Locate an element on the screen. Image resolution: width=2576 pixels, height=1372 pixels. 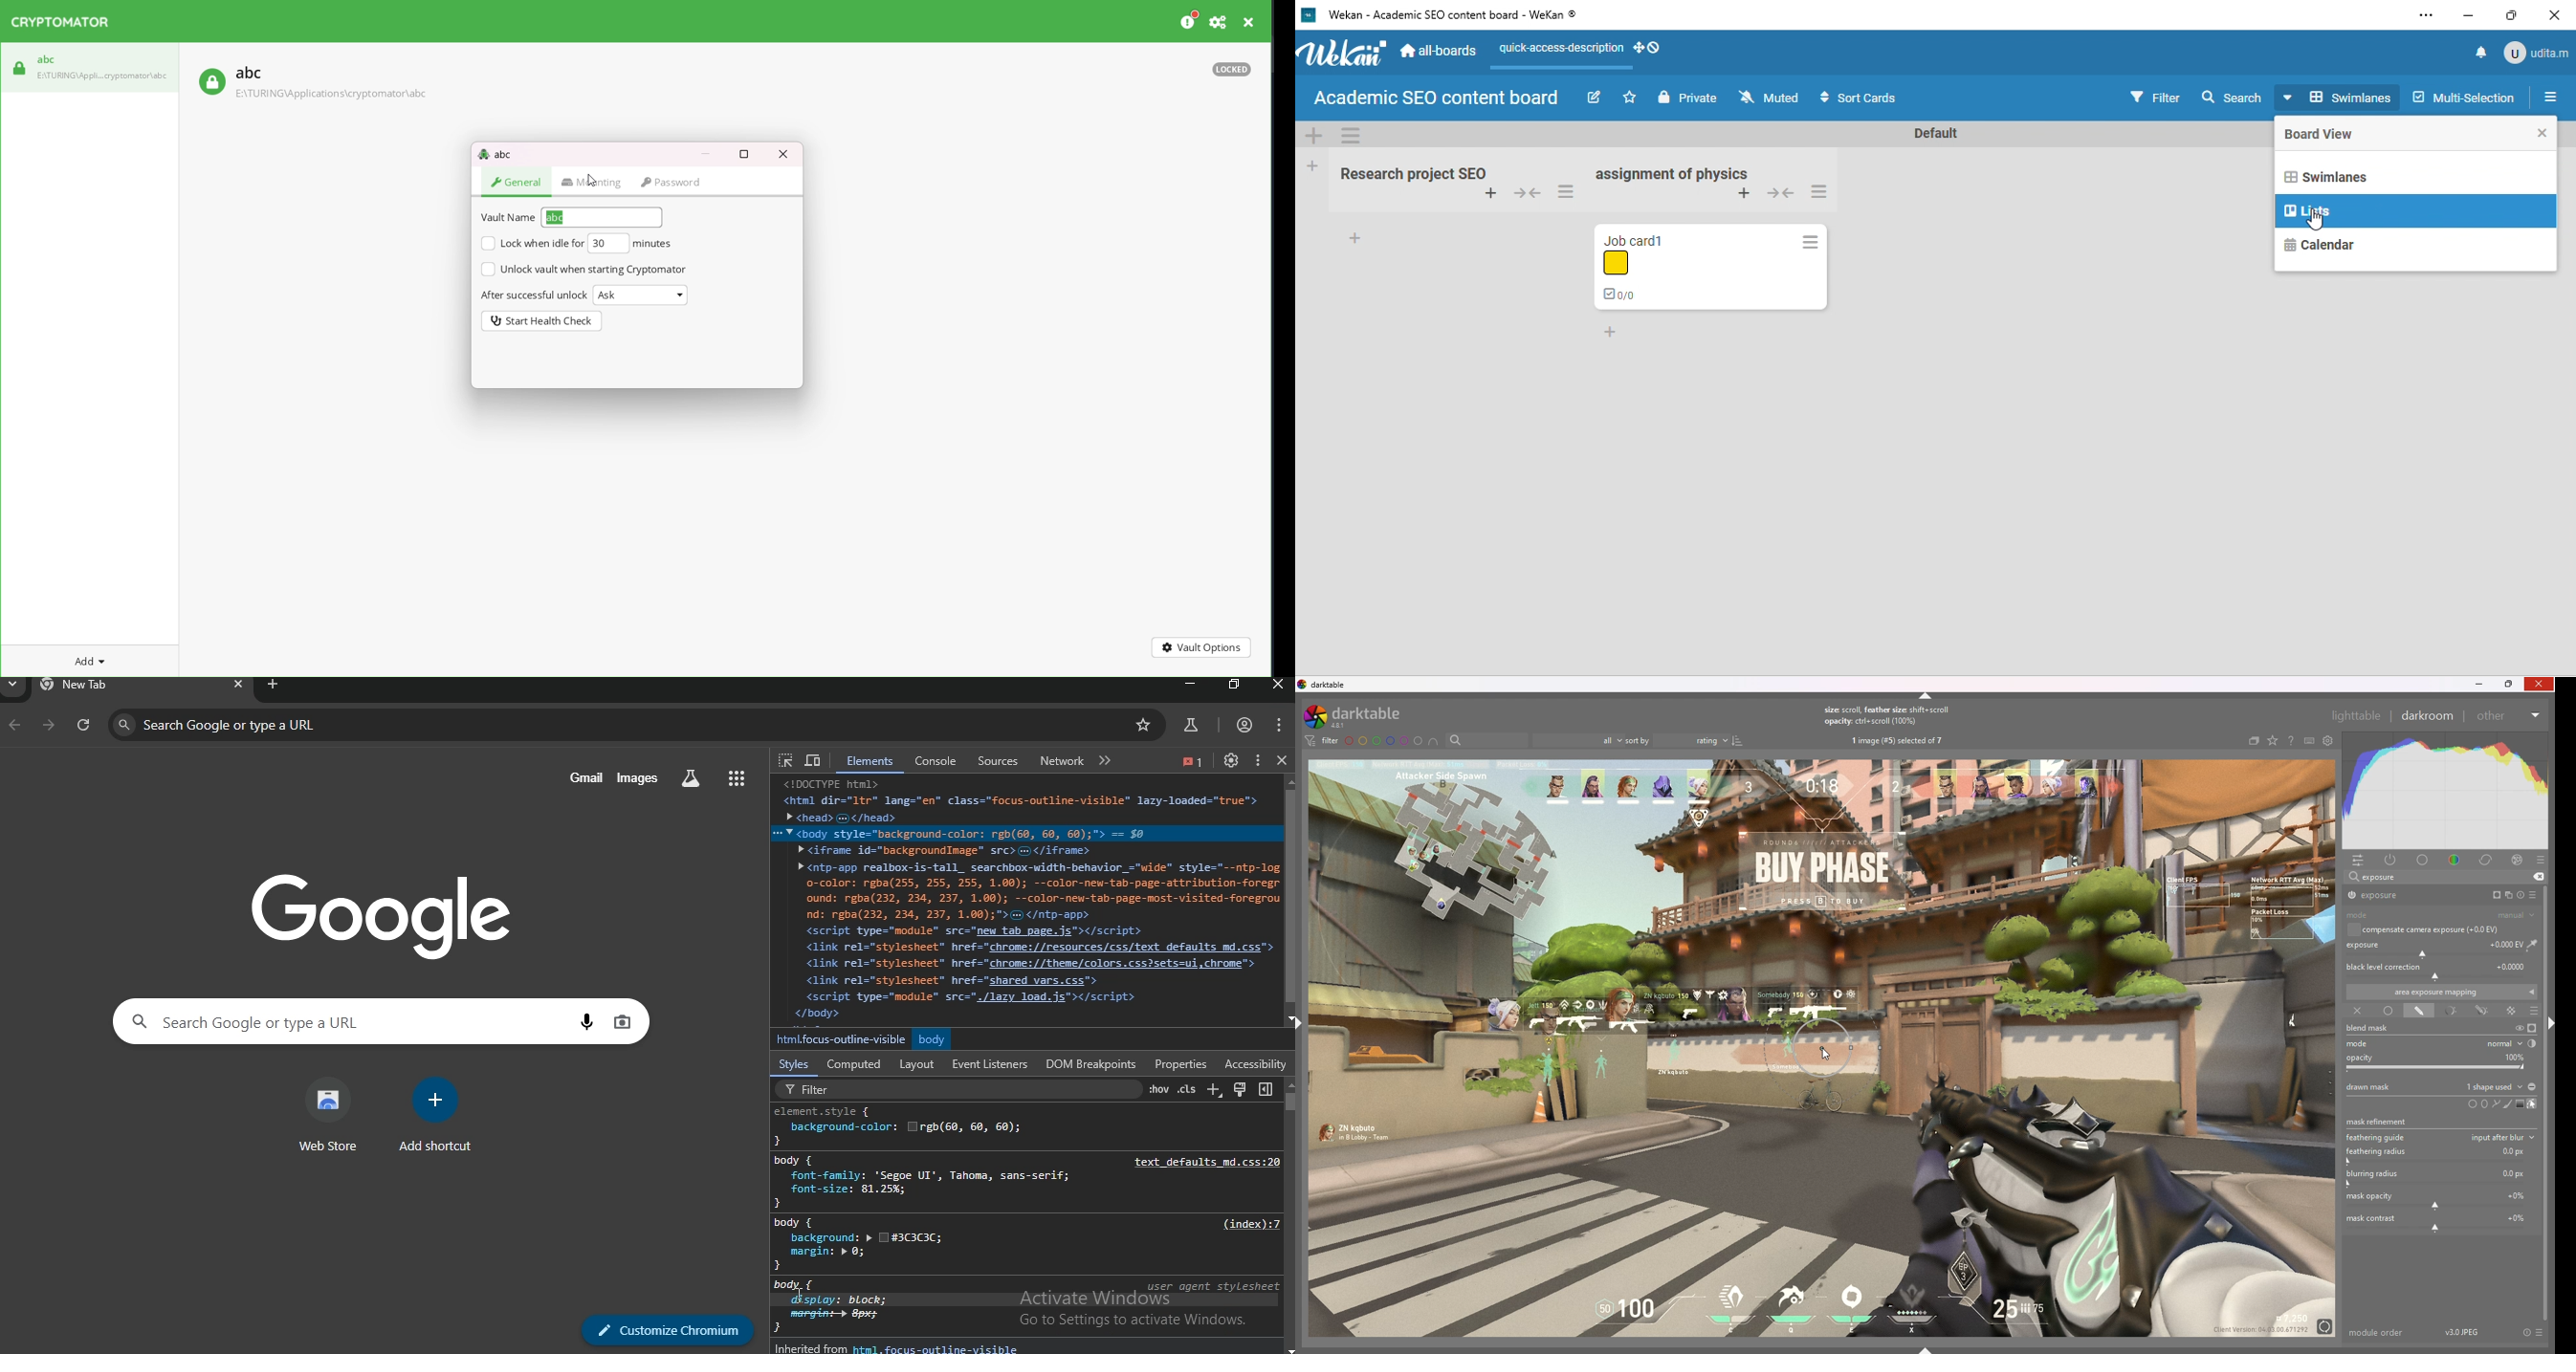
options is located at coordinates (2426, 14).